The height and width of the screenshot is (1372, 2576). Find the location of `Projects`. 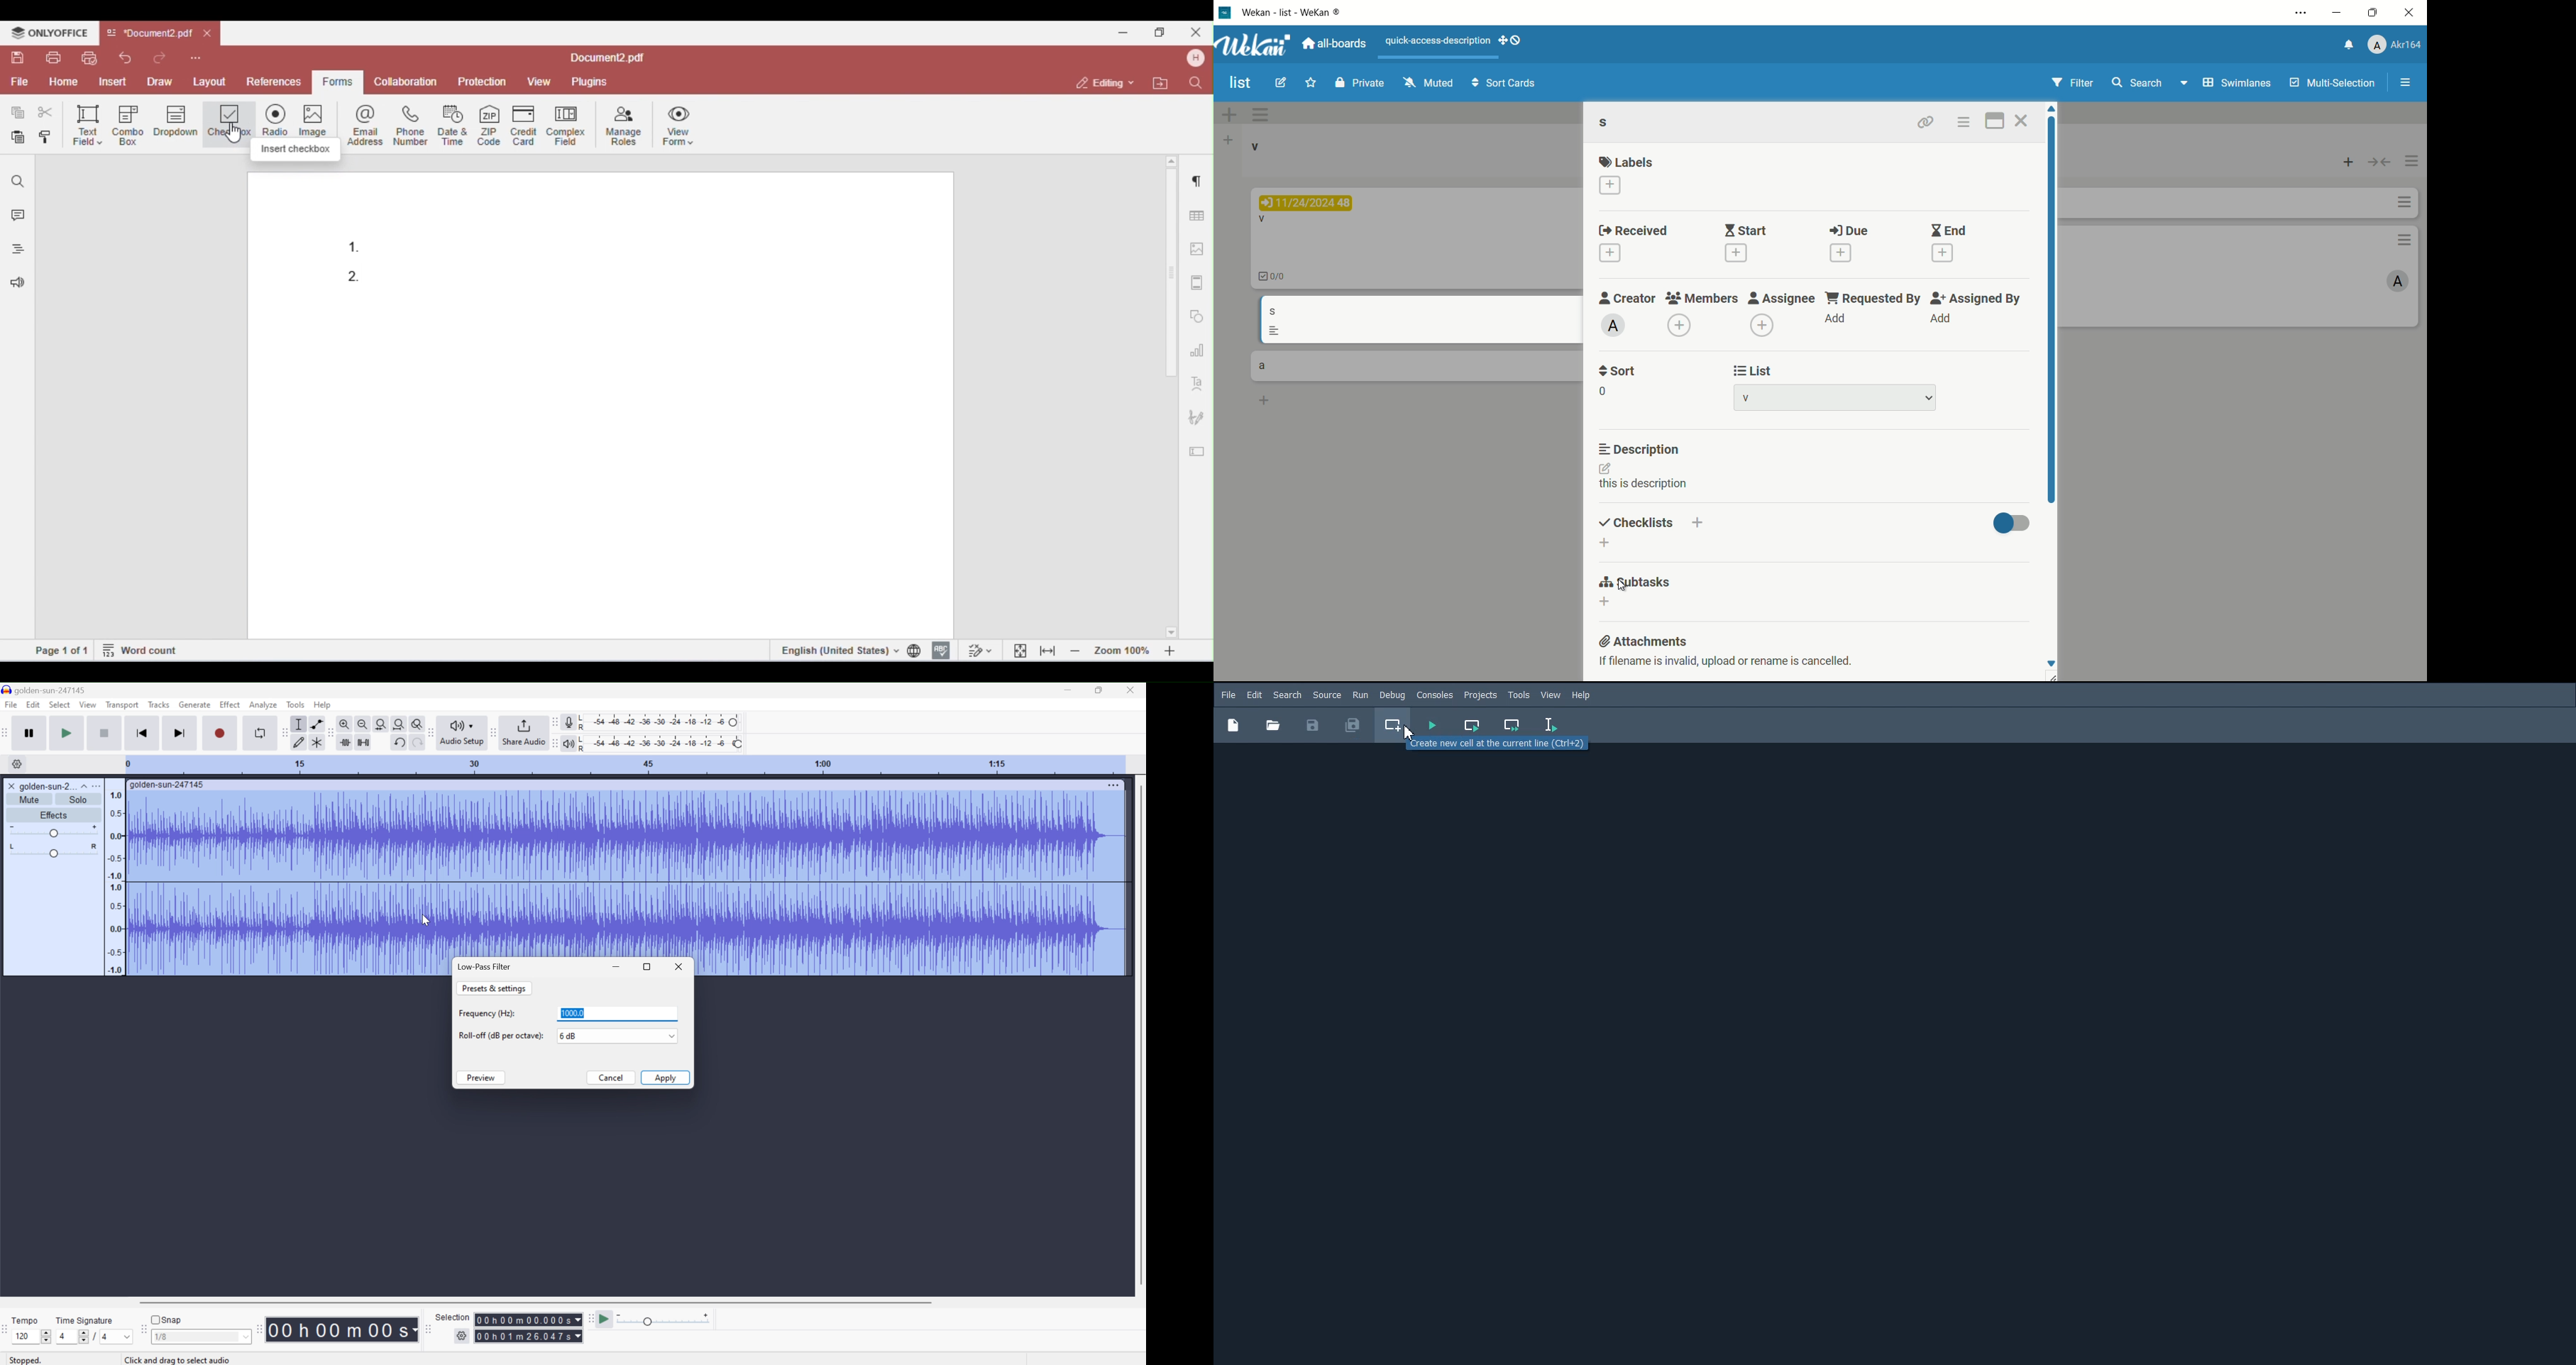

Projects is located at coordinates (1480, 695).